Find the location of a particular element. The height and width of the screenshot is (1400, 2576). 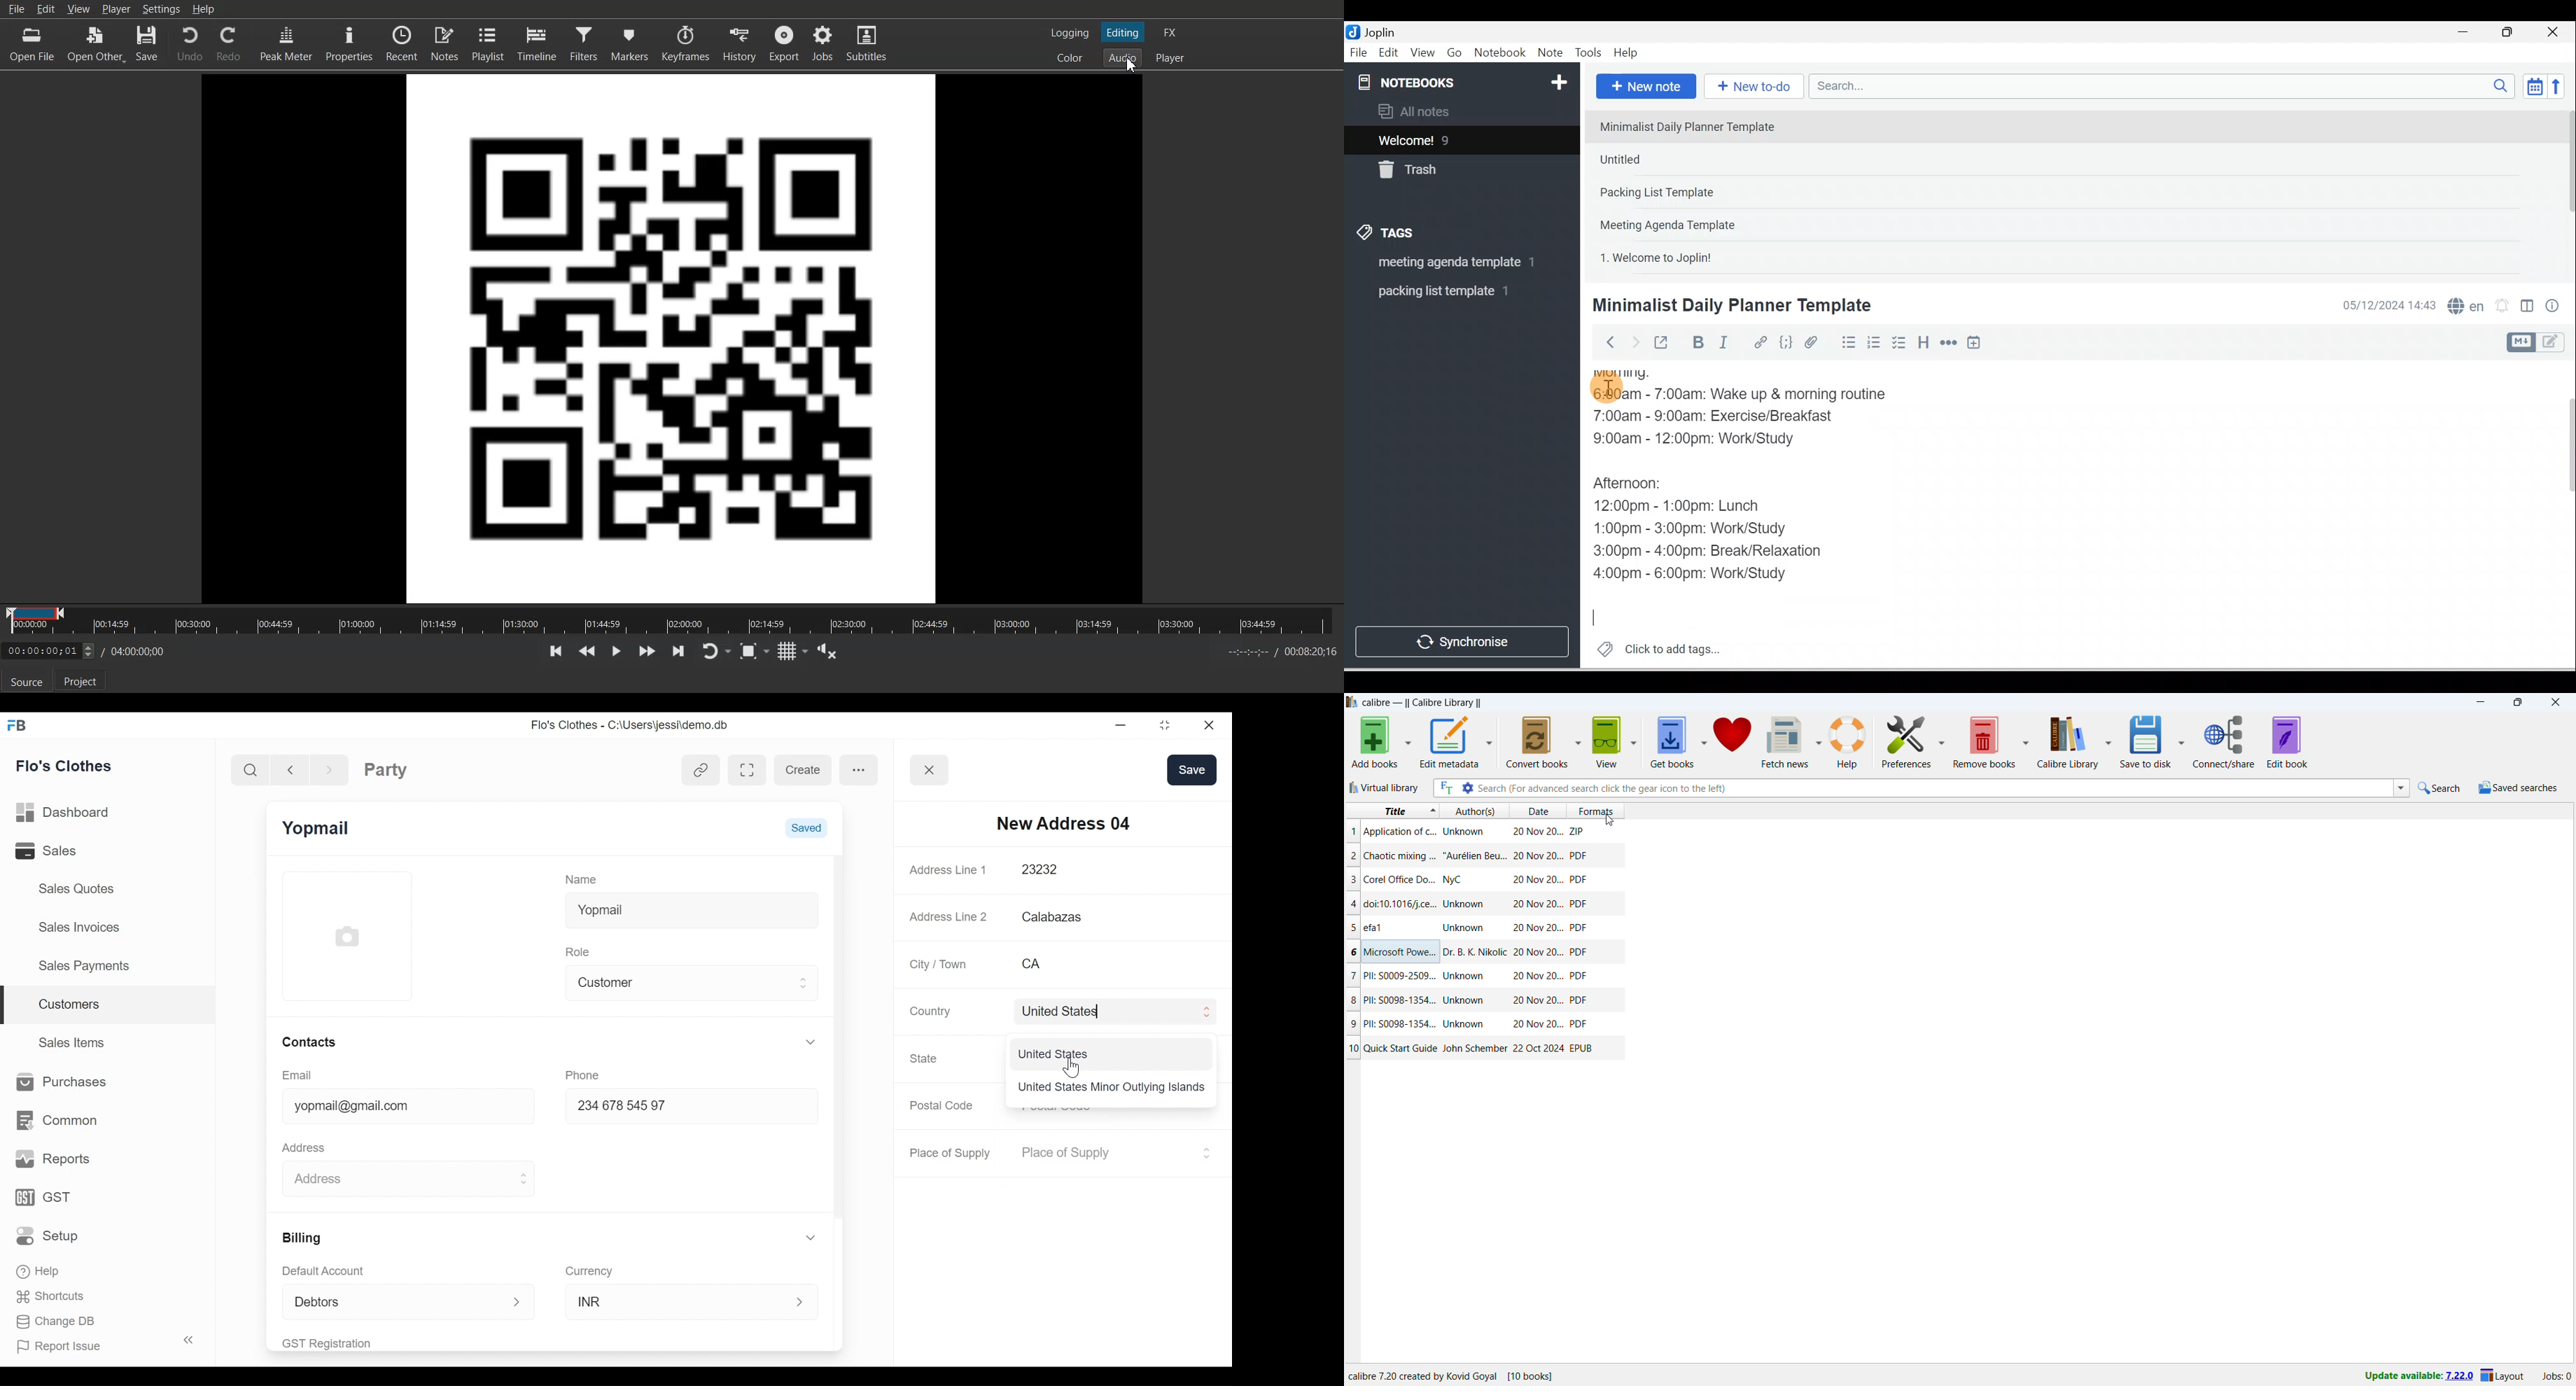

View linked entries is located at coordinates (701, 772).